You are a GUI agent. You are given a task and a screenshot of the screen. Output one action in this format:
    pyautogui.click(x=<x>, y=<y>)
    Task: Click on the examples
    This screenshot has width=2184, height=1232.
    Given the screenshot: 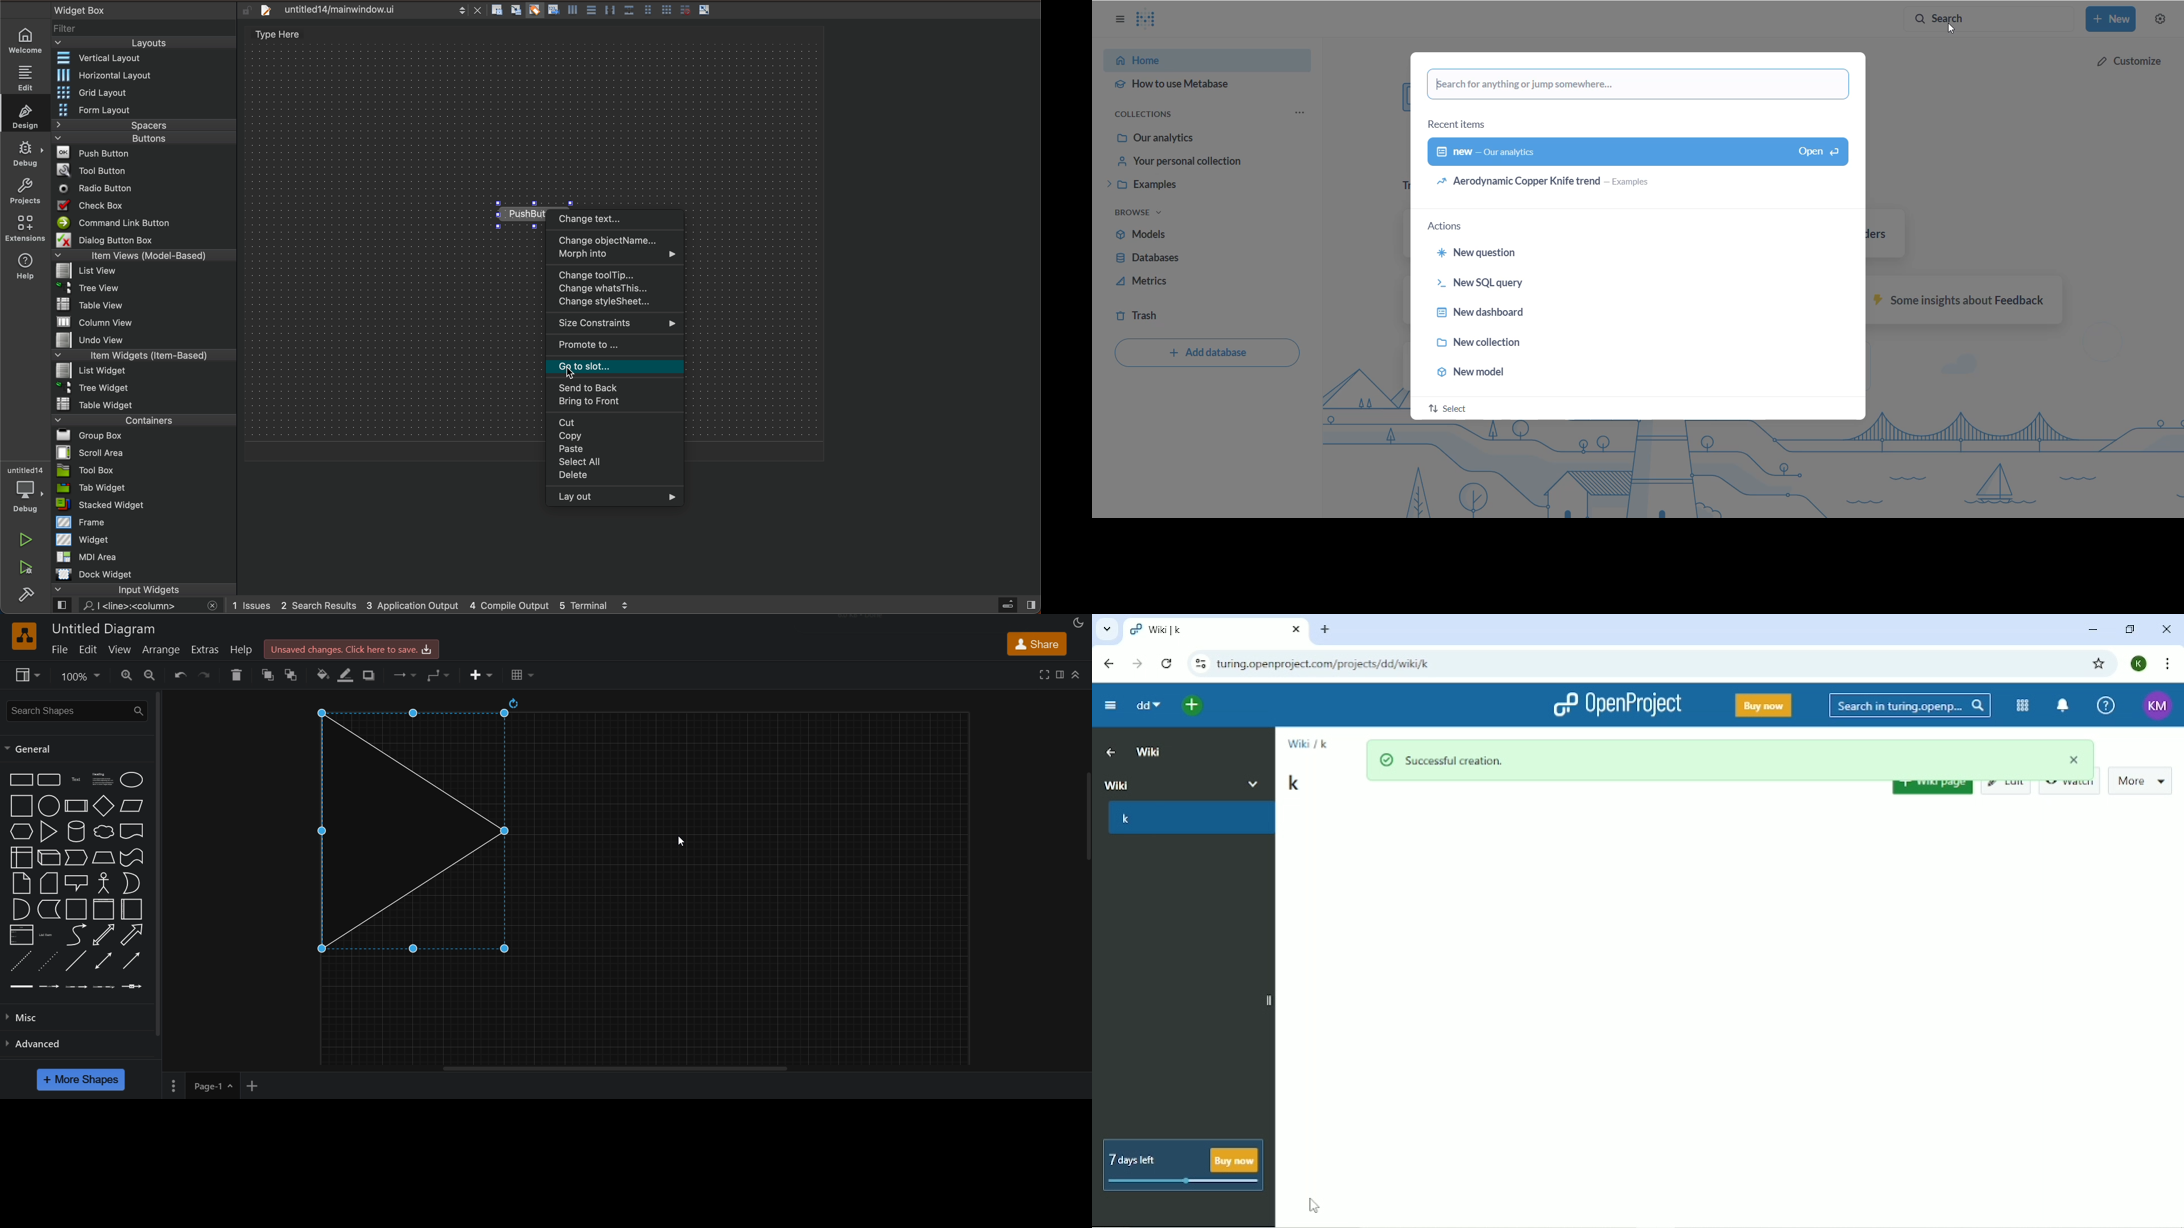 What is the action you would take?
    pyautogui.click(x=1188, y=186)
    